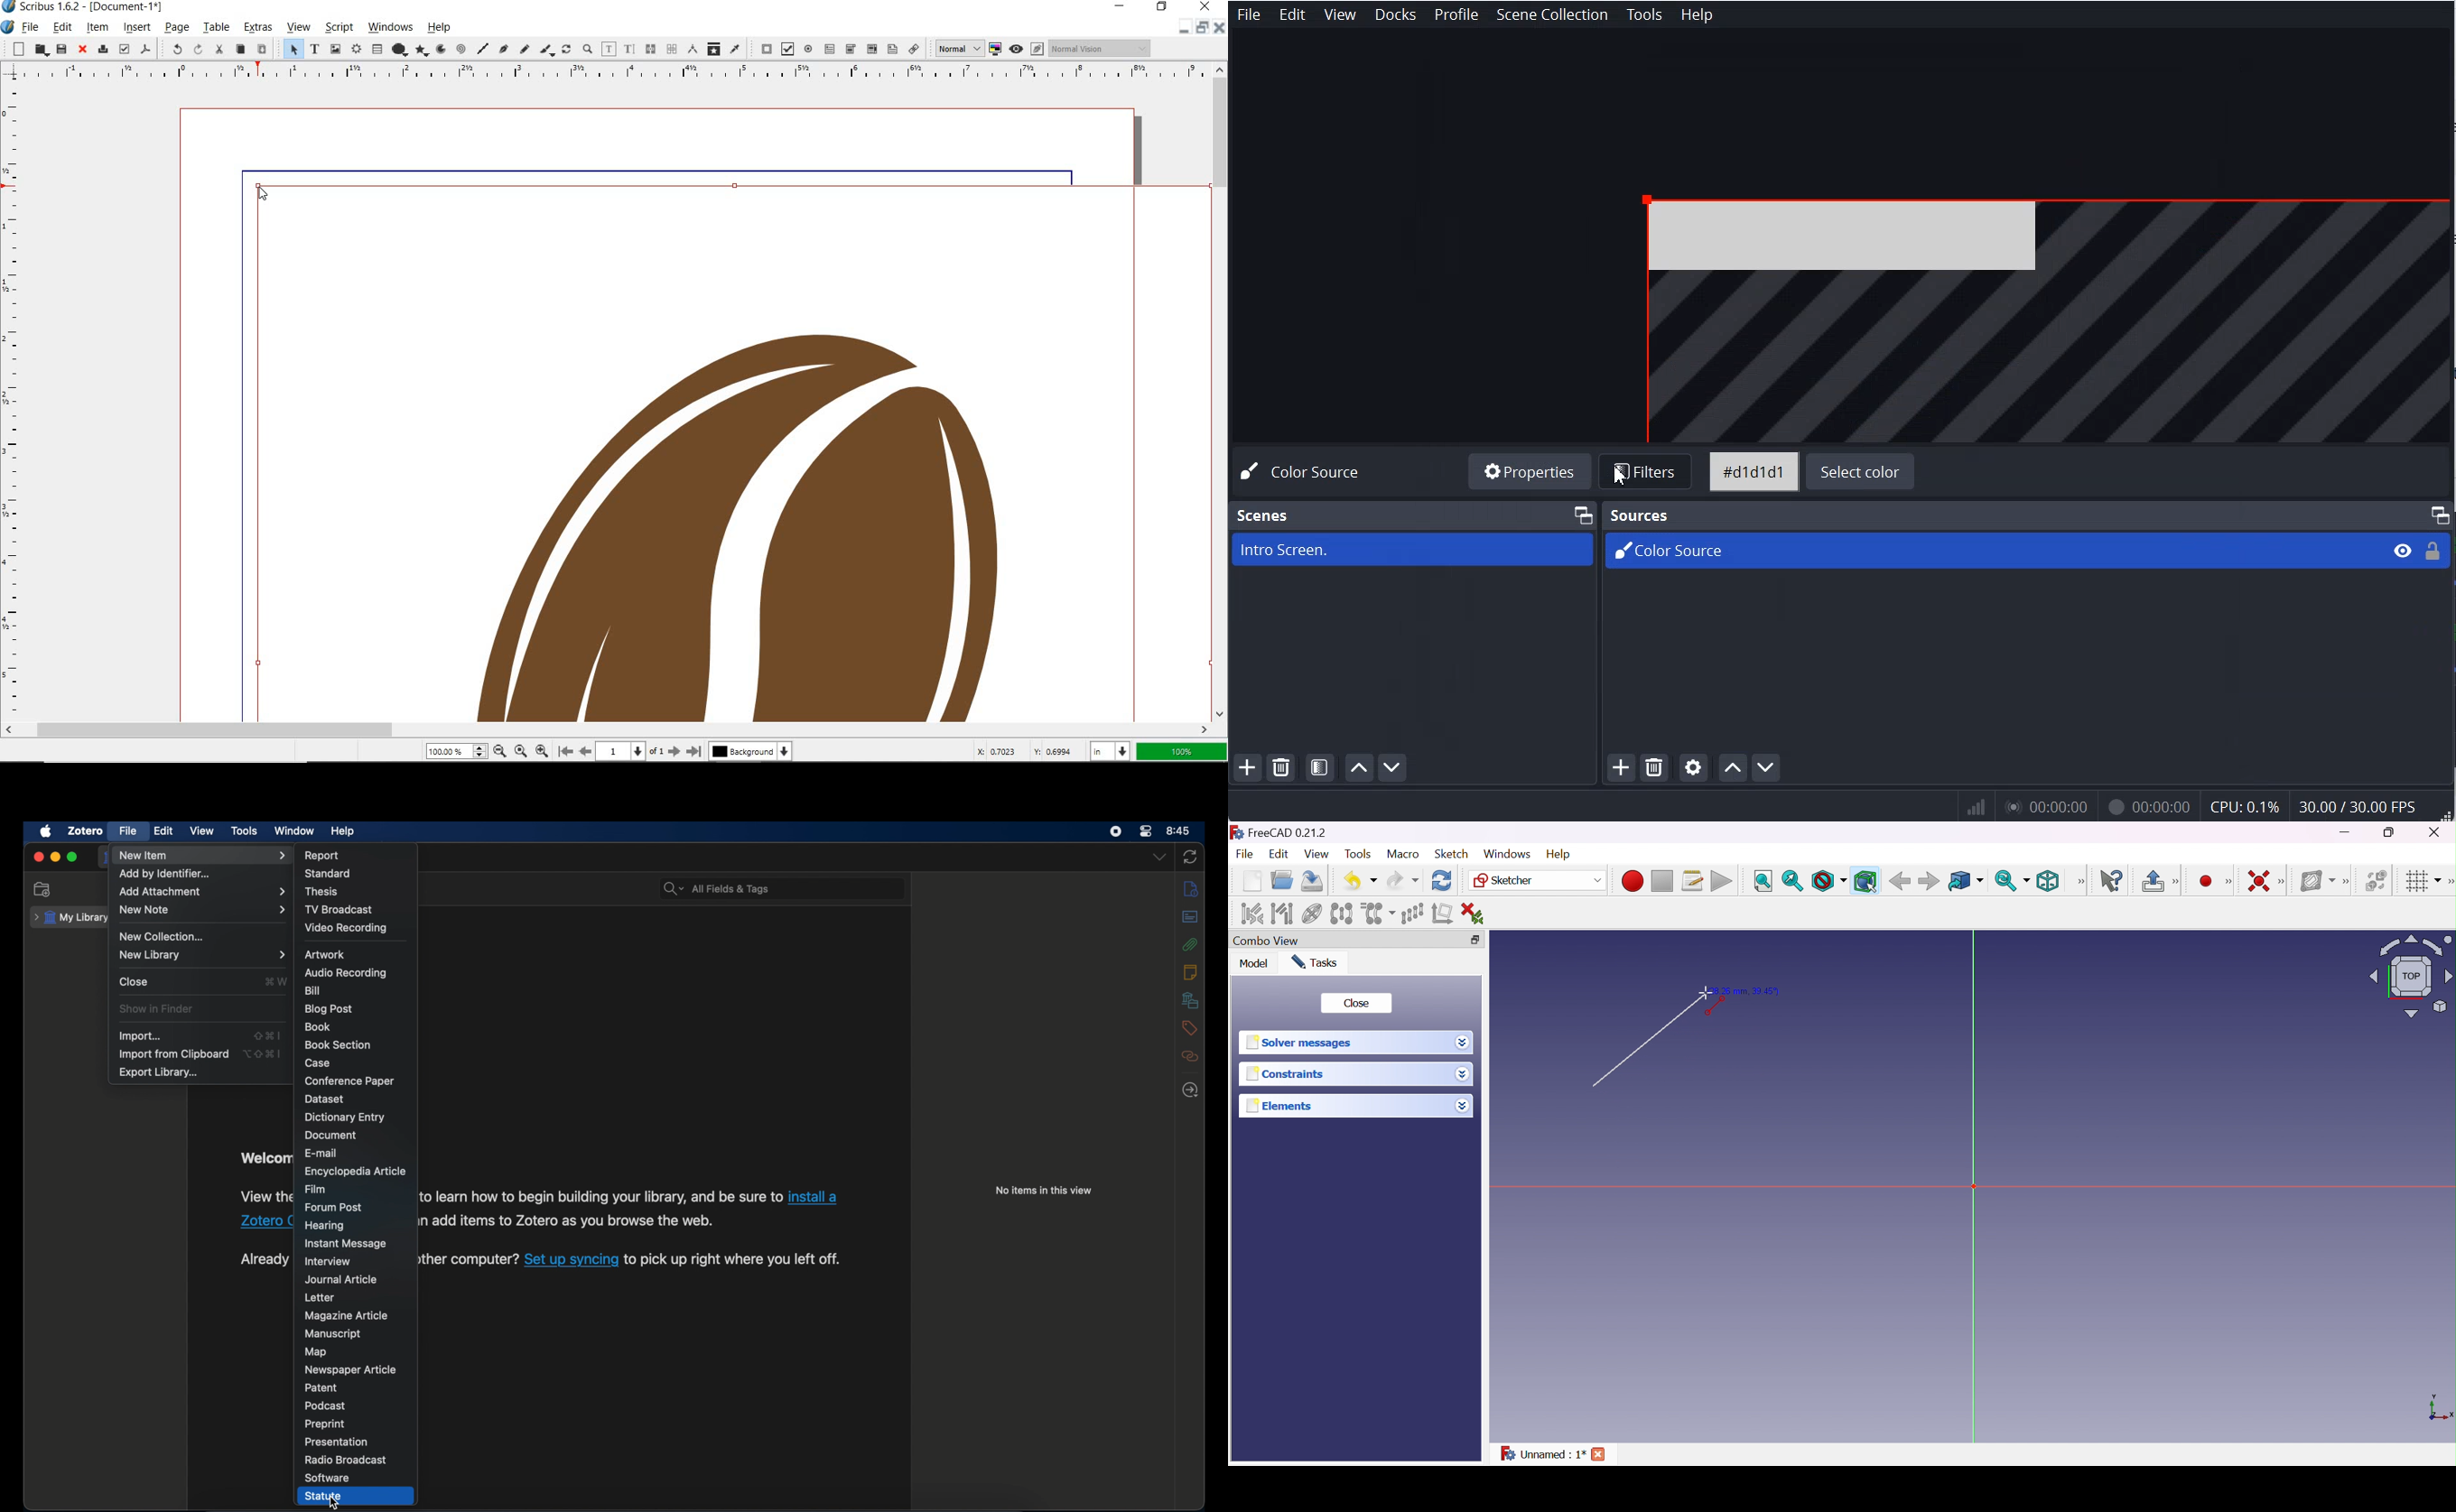  Describe the element at coordinates (1583, 514) in the screenshot. I see `Maximize` at that location.